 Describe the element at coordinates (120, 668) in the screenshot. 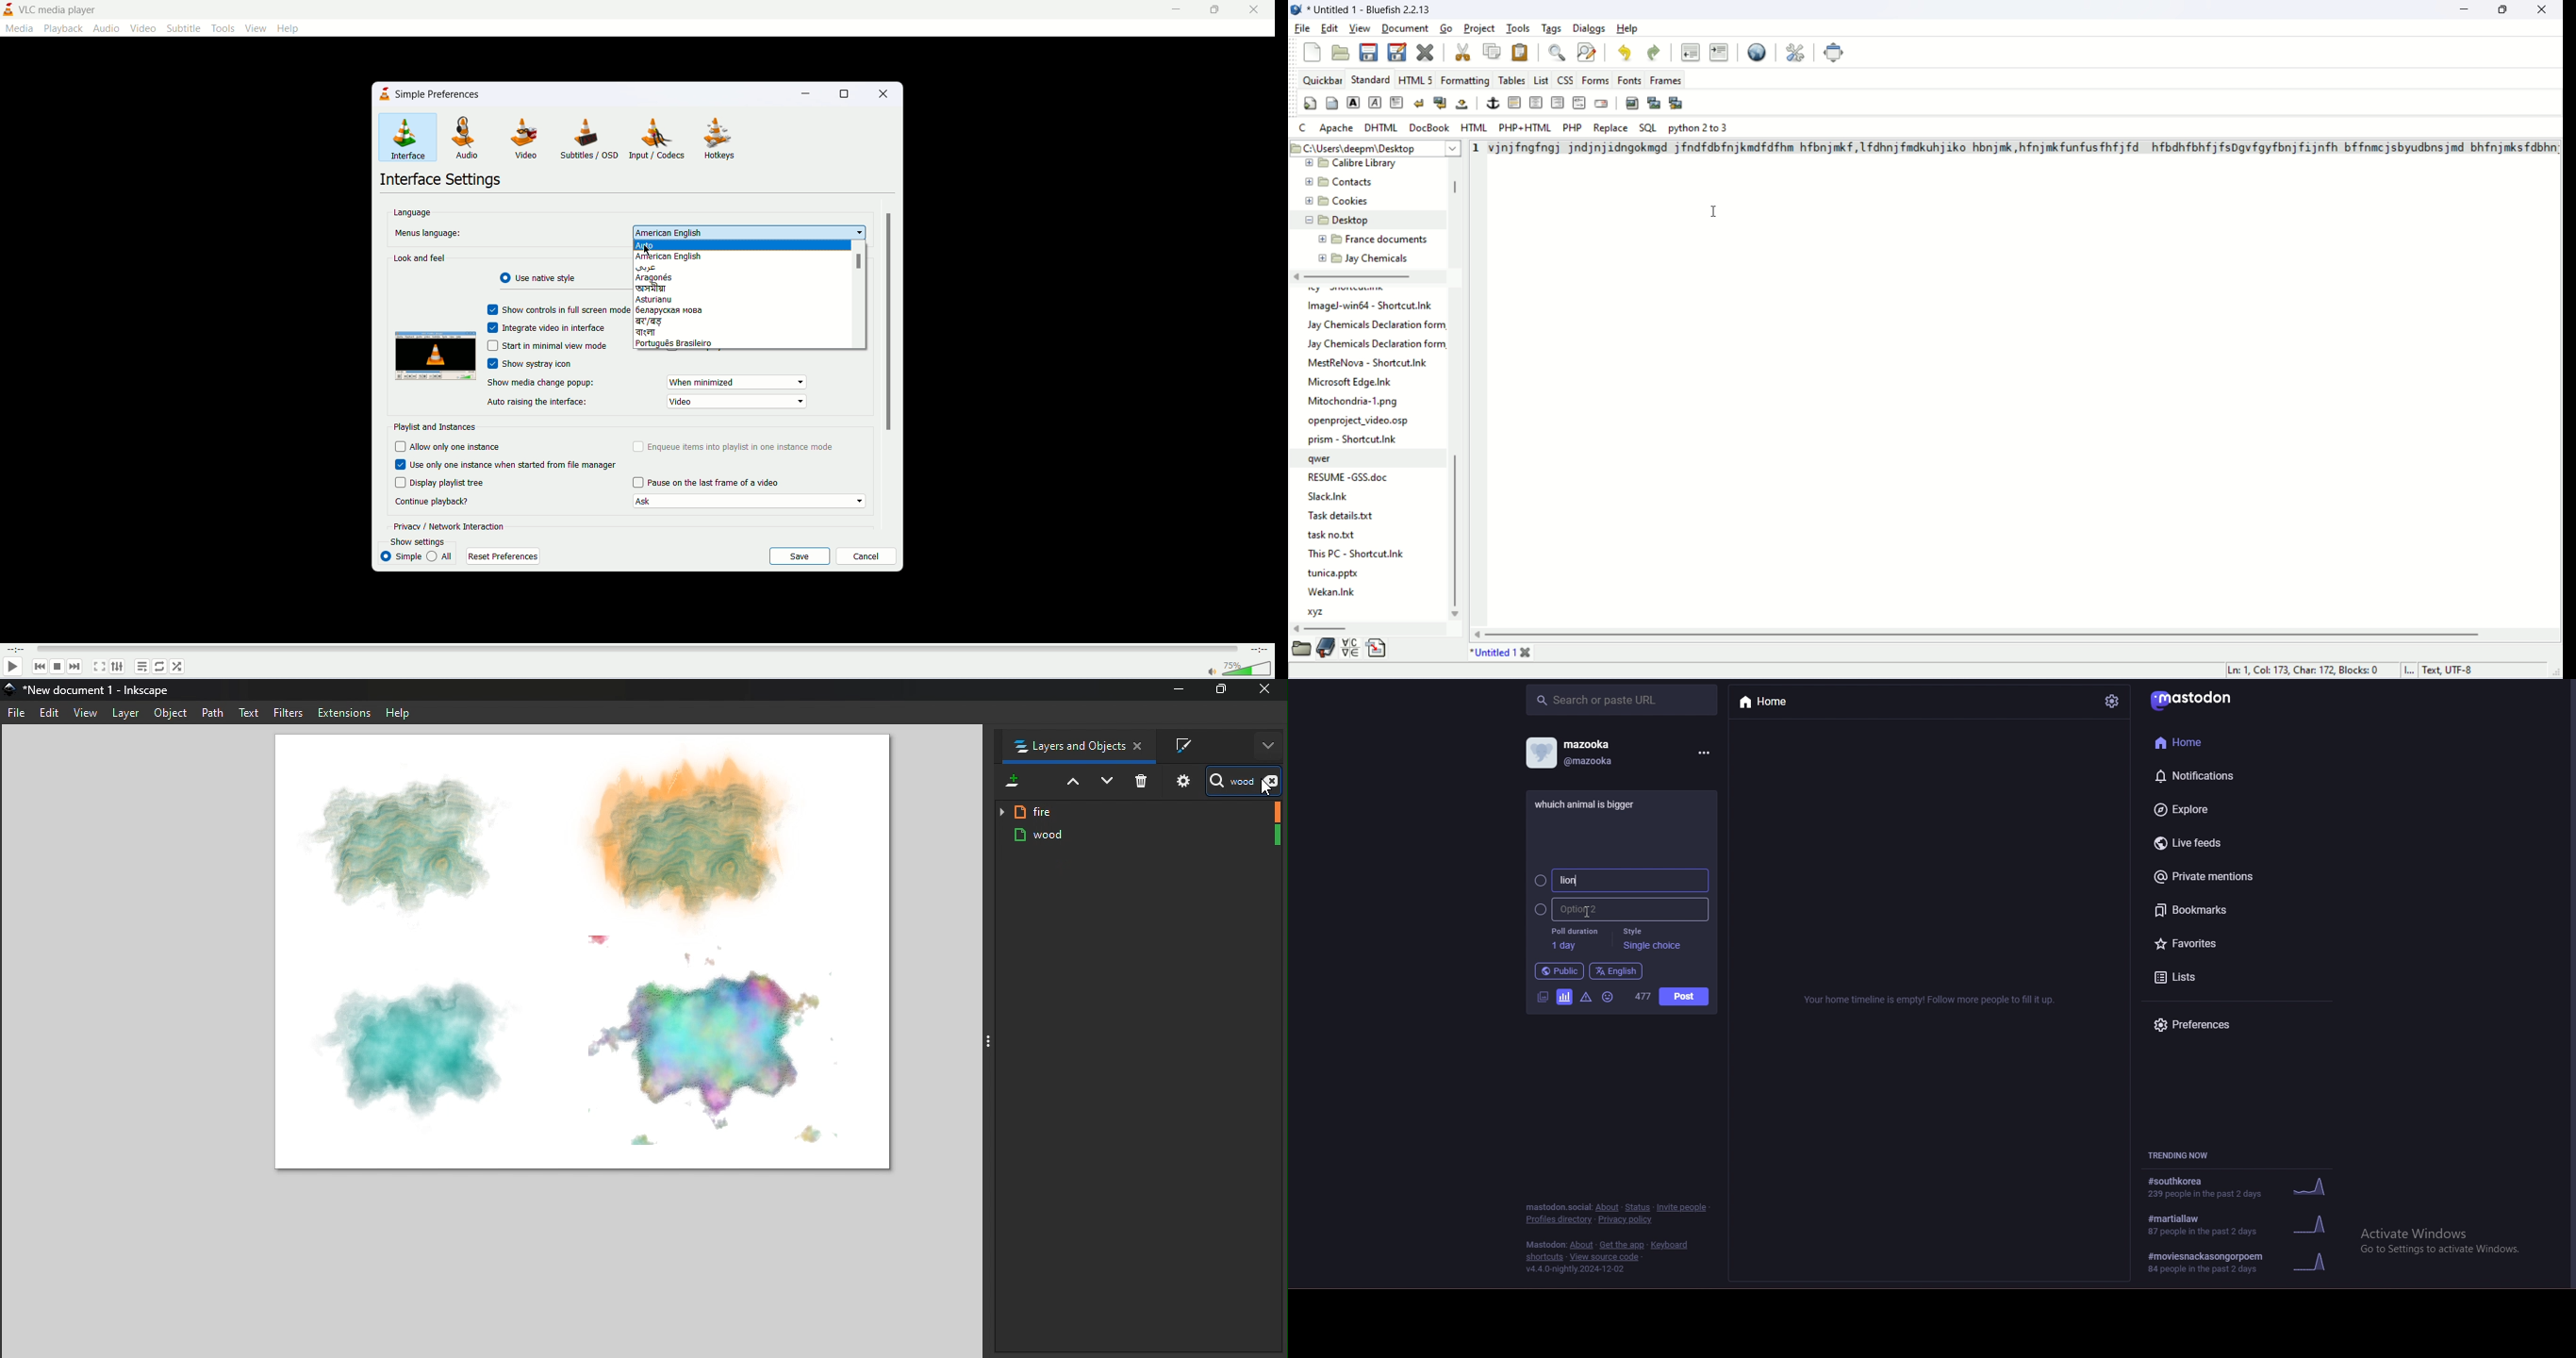

I see `extended settings` at that location.